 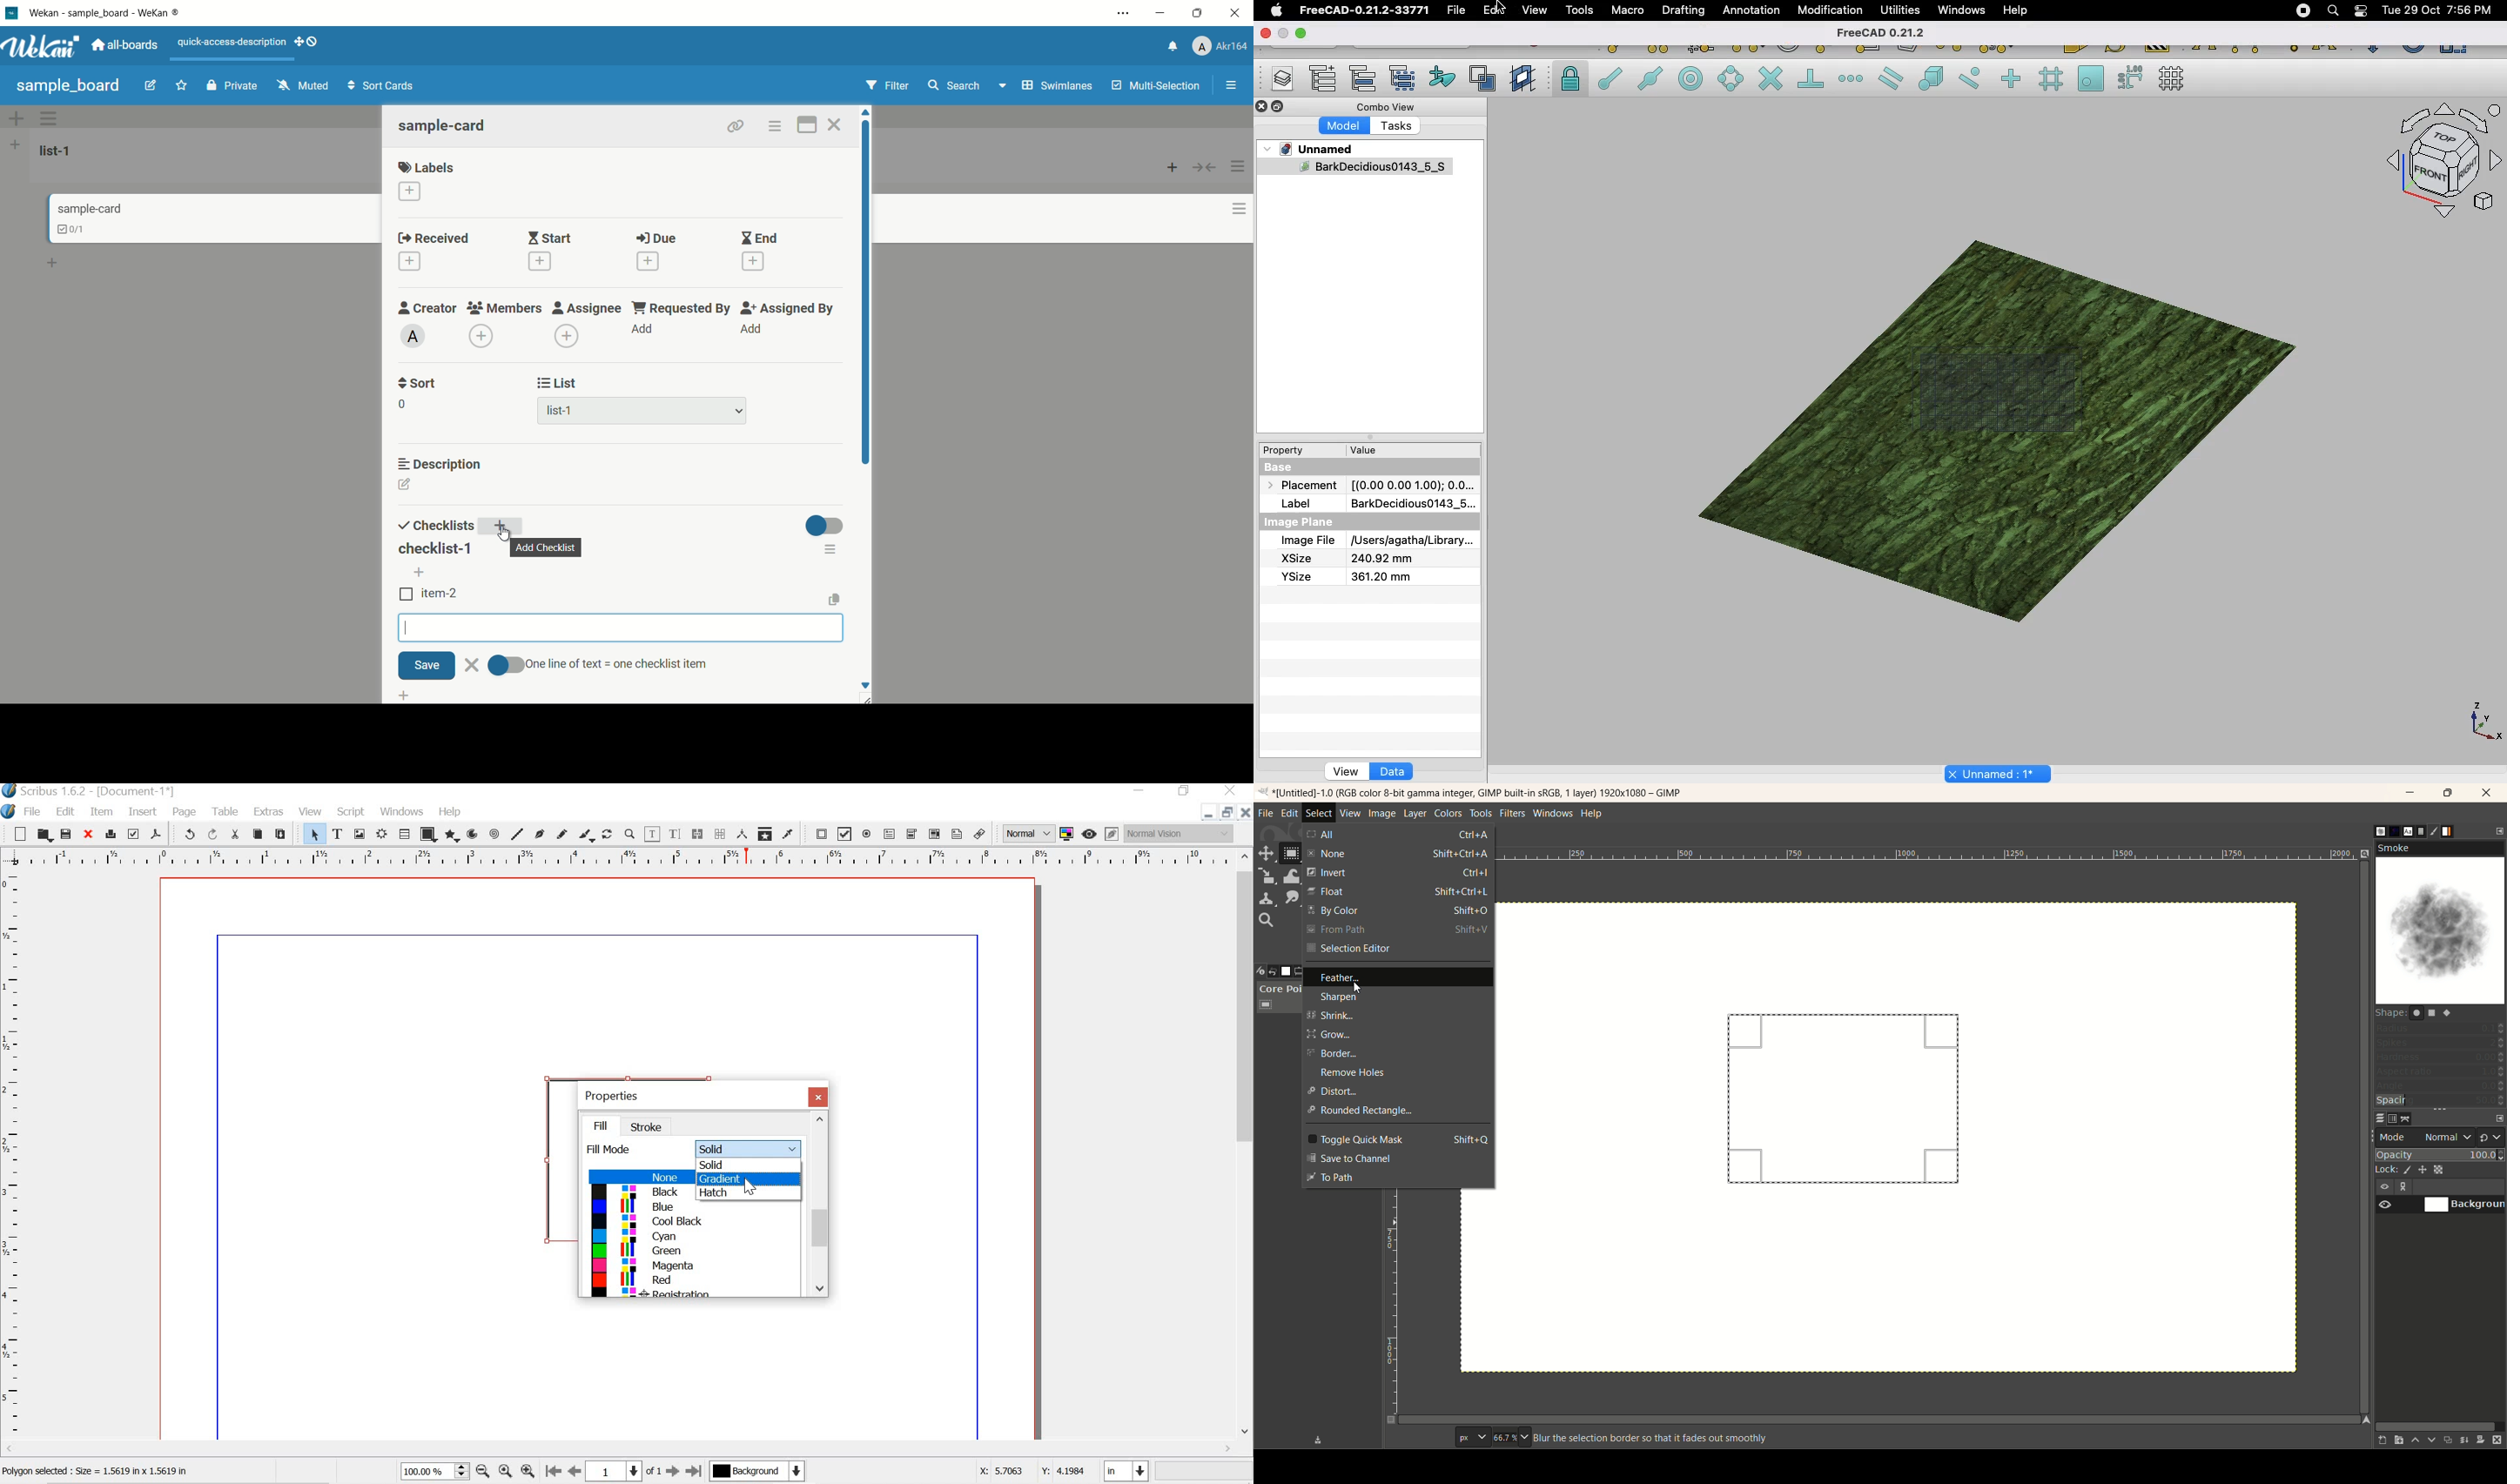 I want to click on radius, so click(x=2440, y=1029).